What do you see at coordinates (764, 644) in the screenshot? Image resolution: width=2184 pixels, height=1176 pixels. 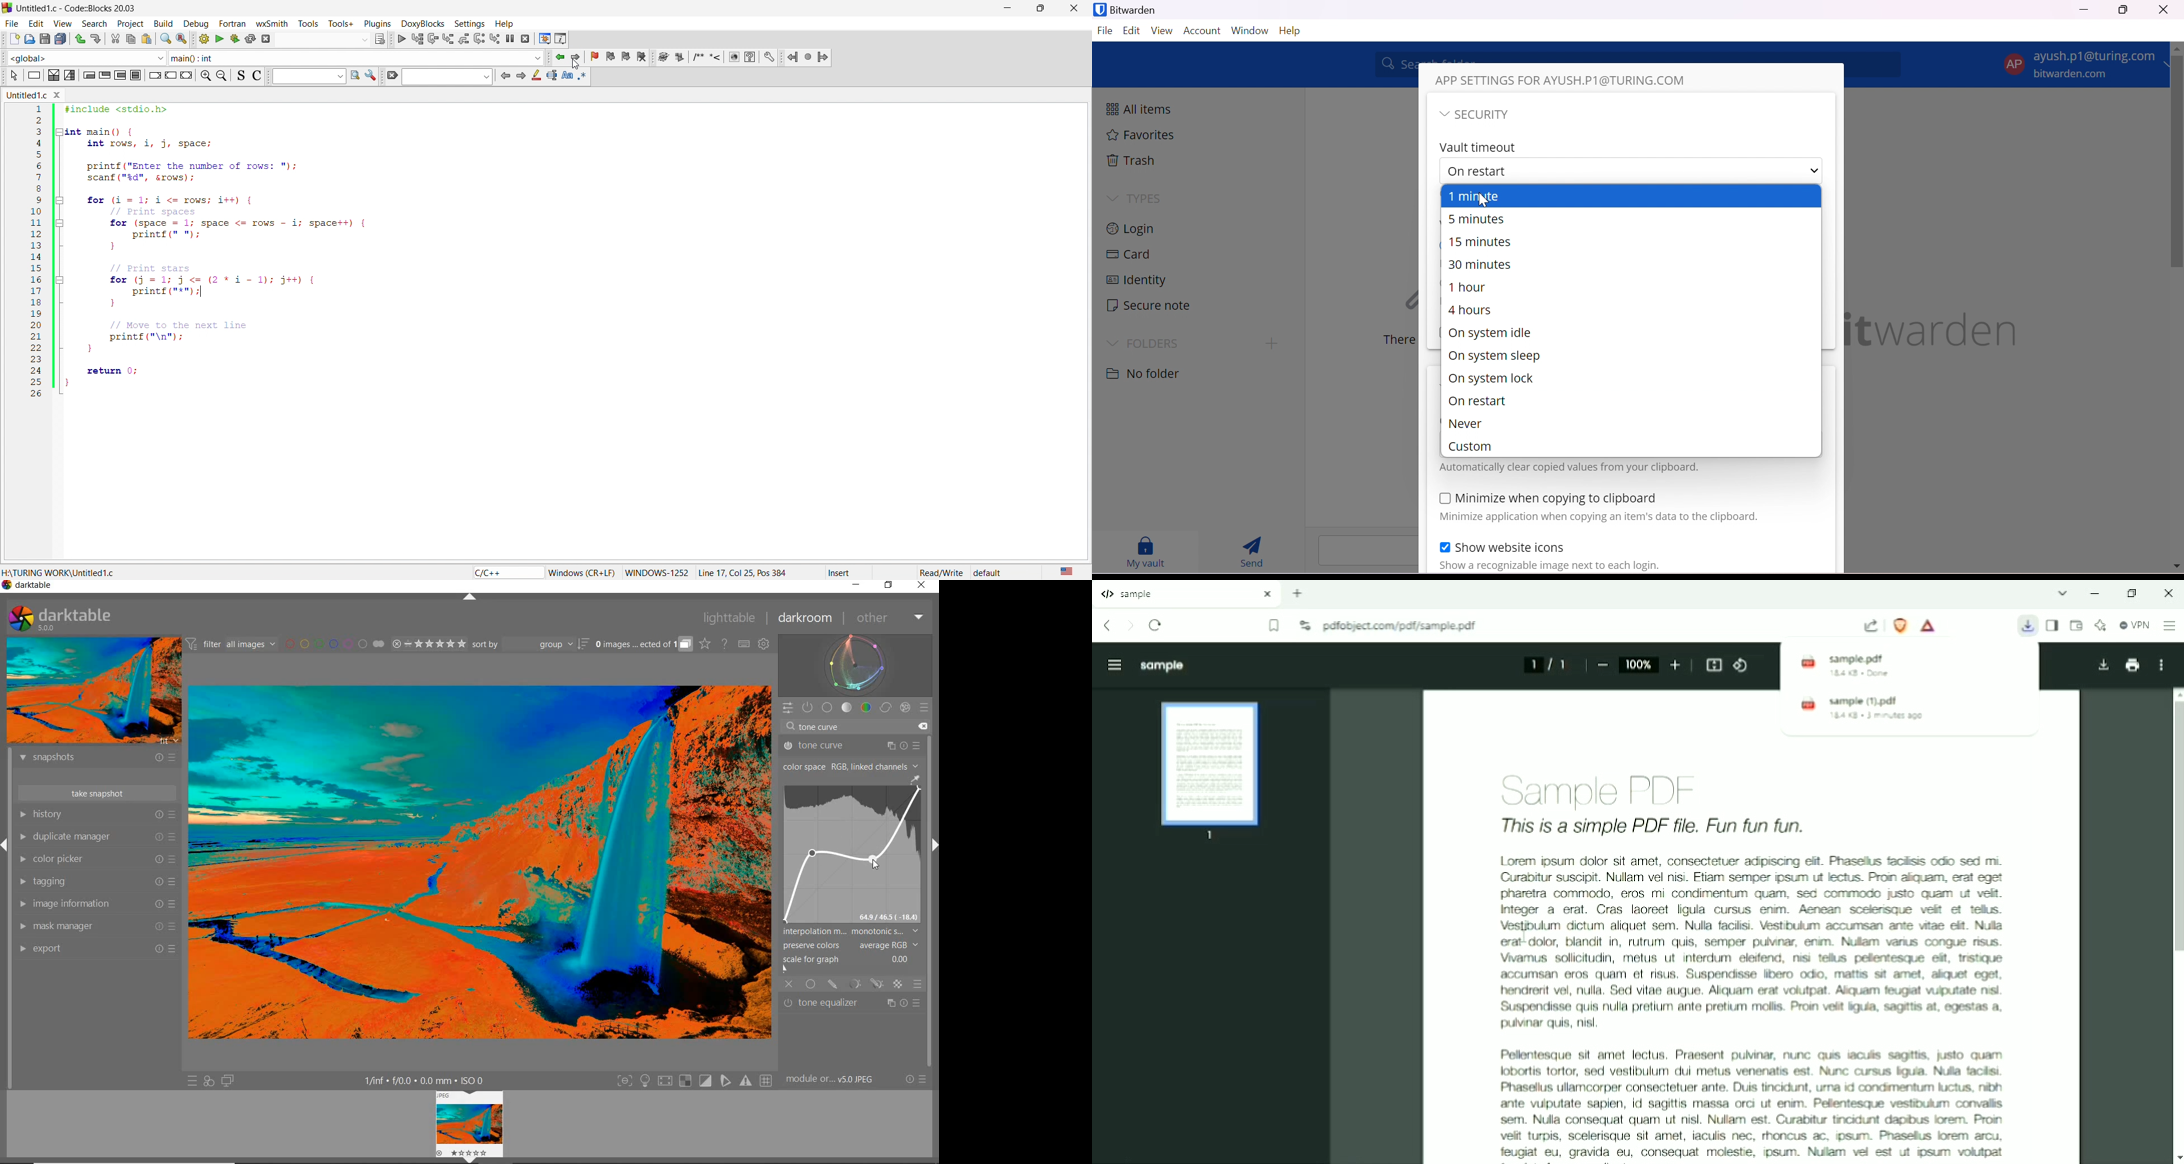 I see `SHOW GLOBAL PREFERENCES` at bounding box center [764, 644].